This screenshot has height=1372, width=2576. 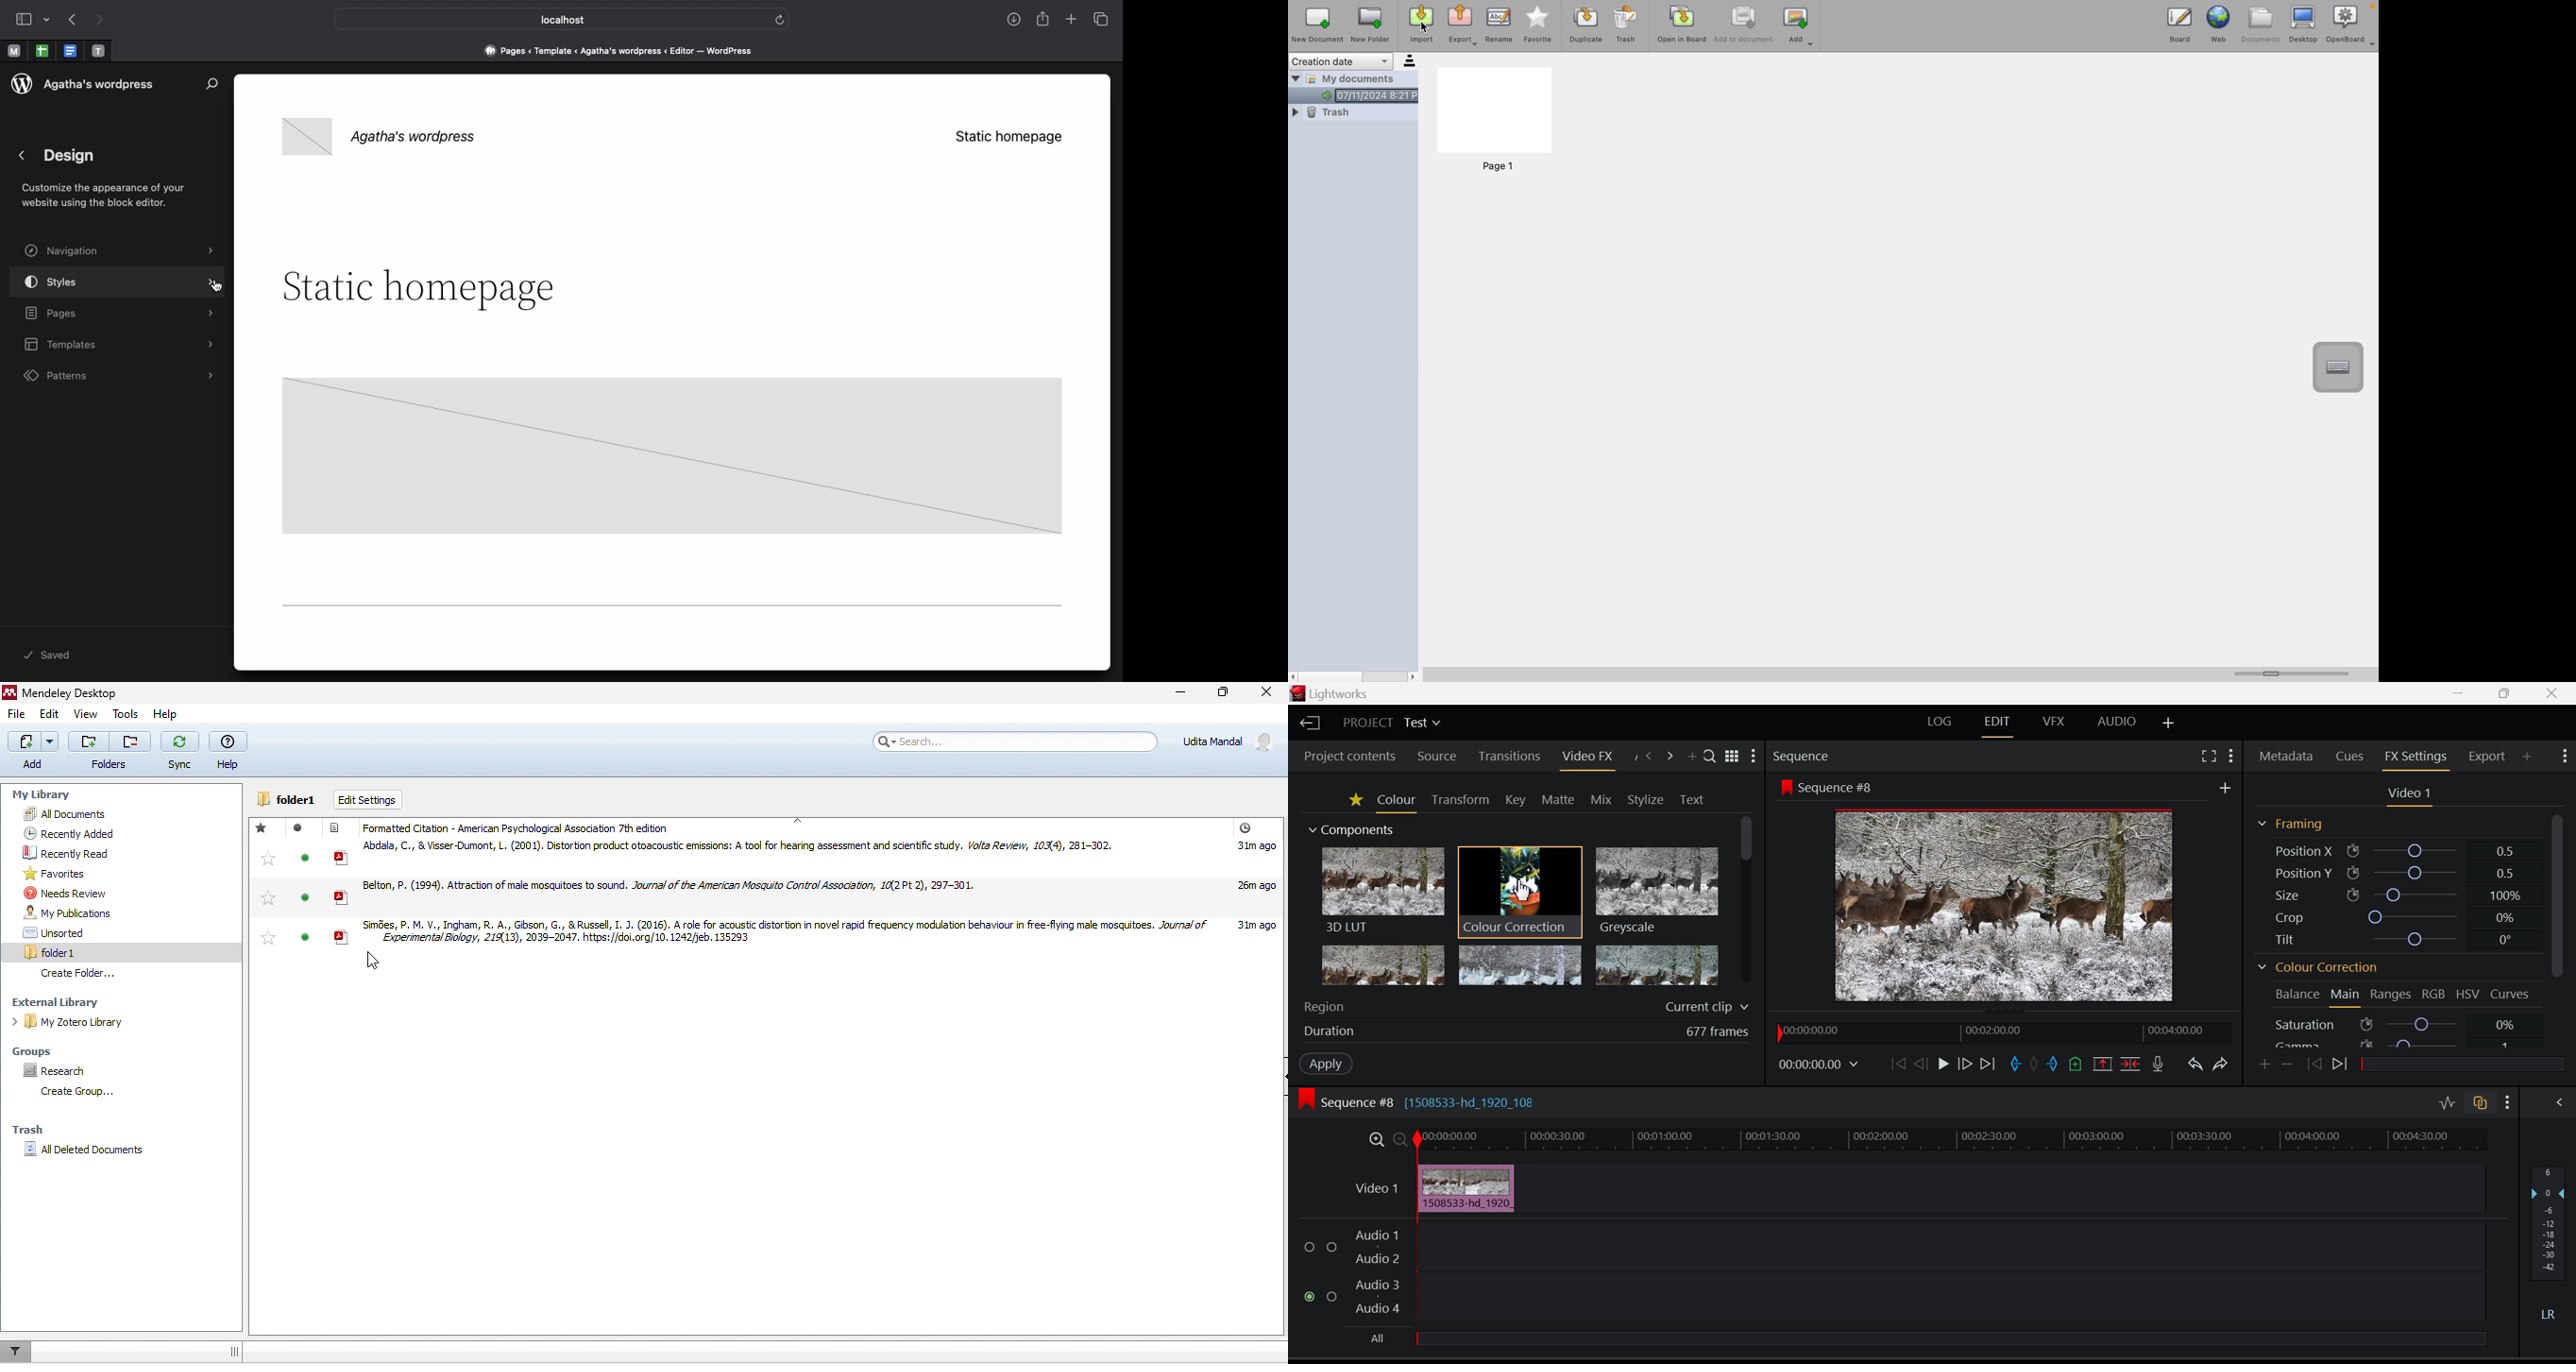 What do you see at coordinates (2526, 754) in the screenshot?
I see `Add Panel` at bounding box center [2526, 754].